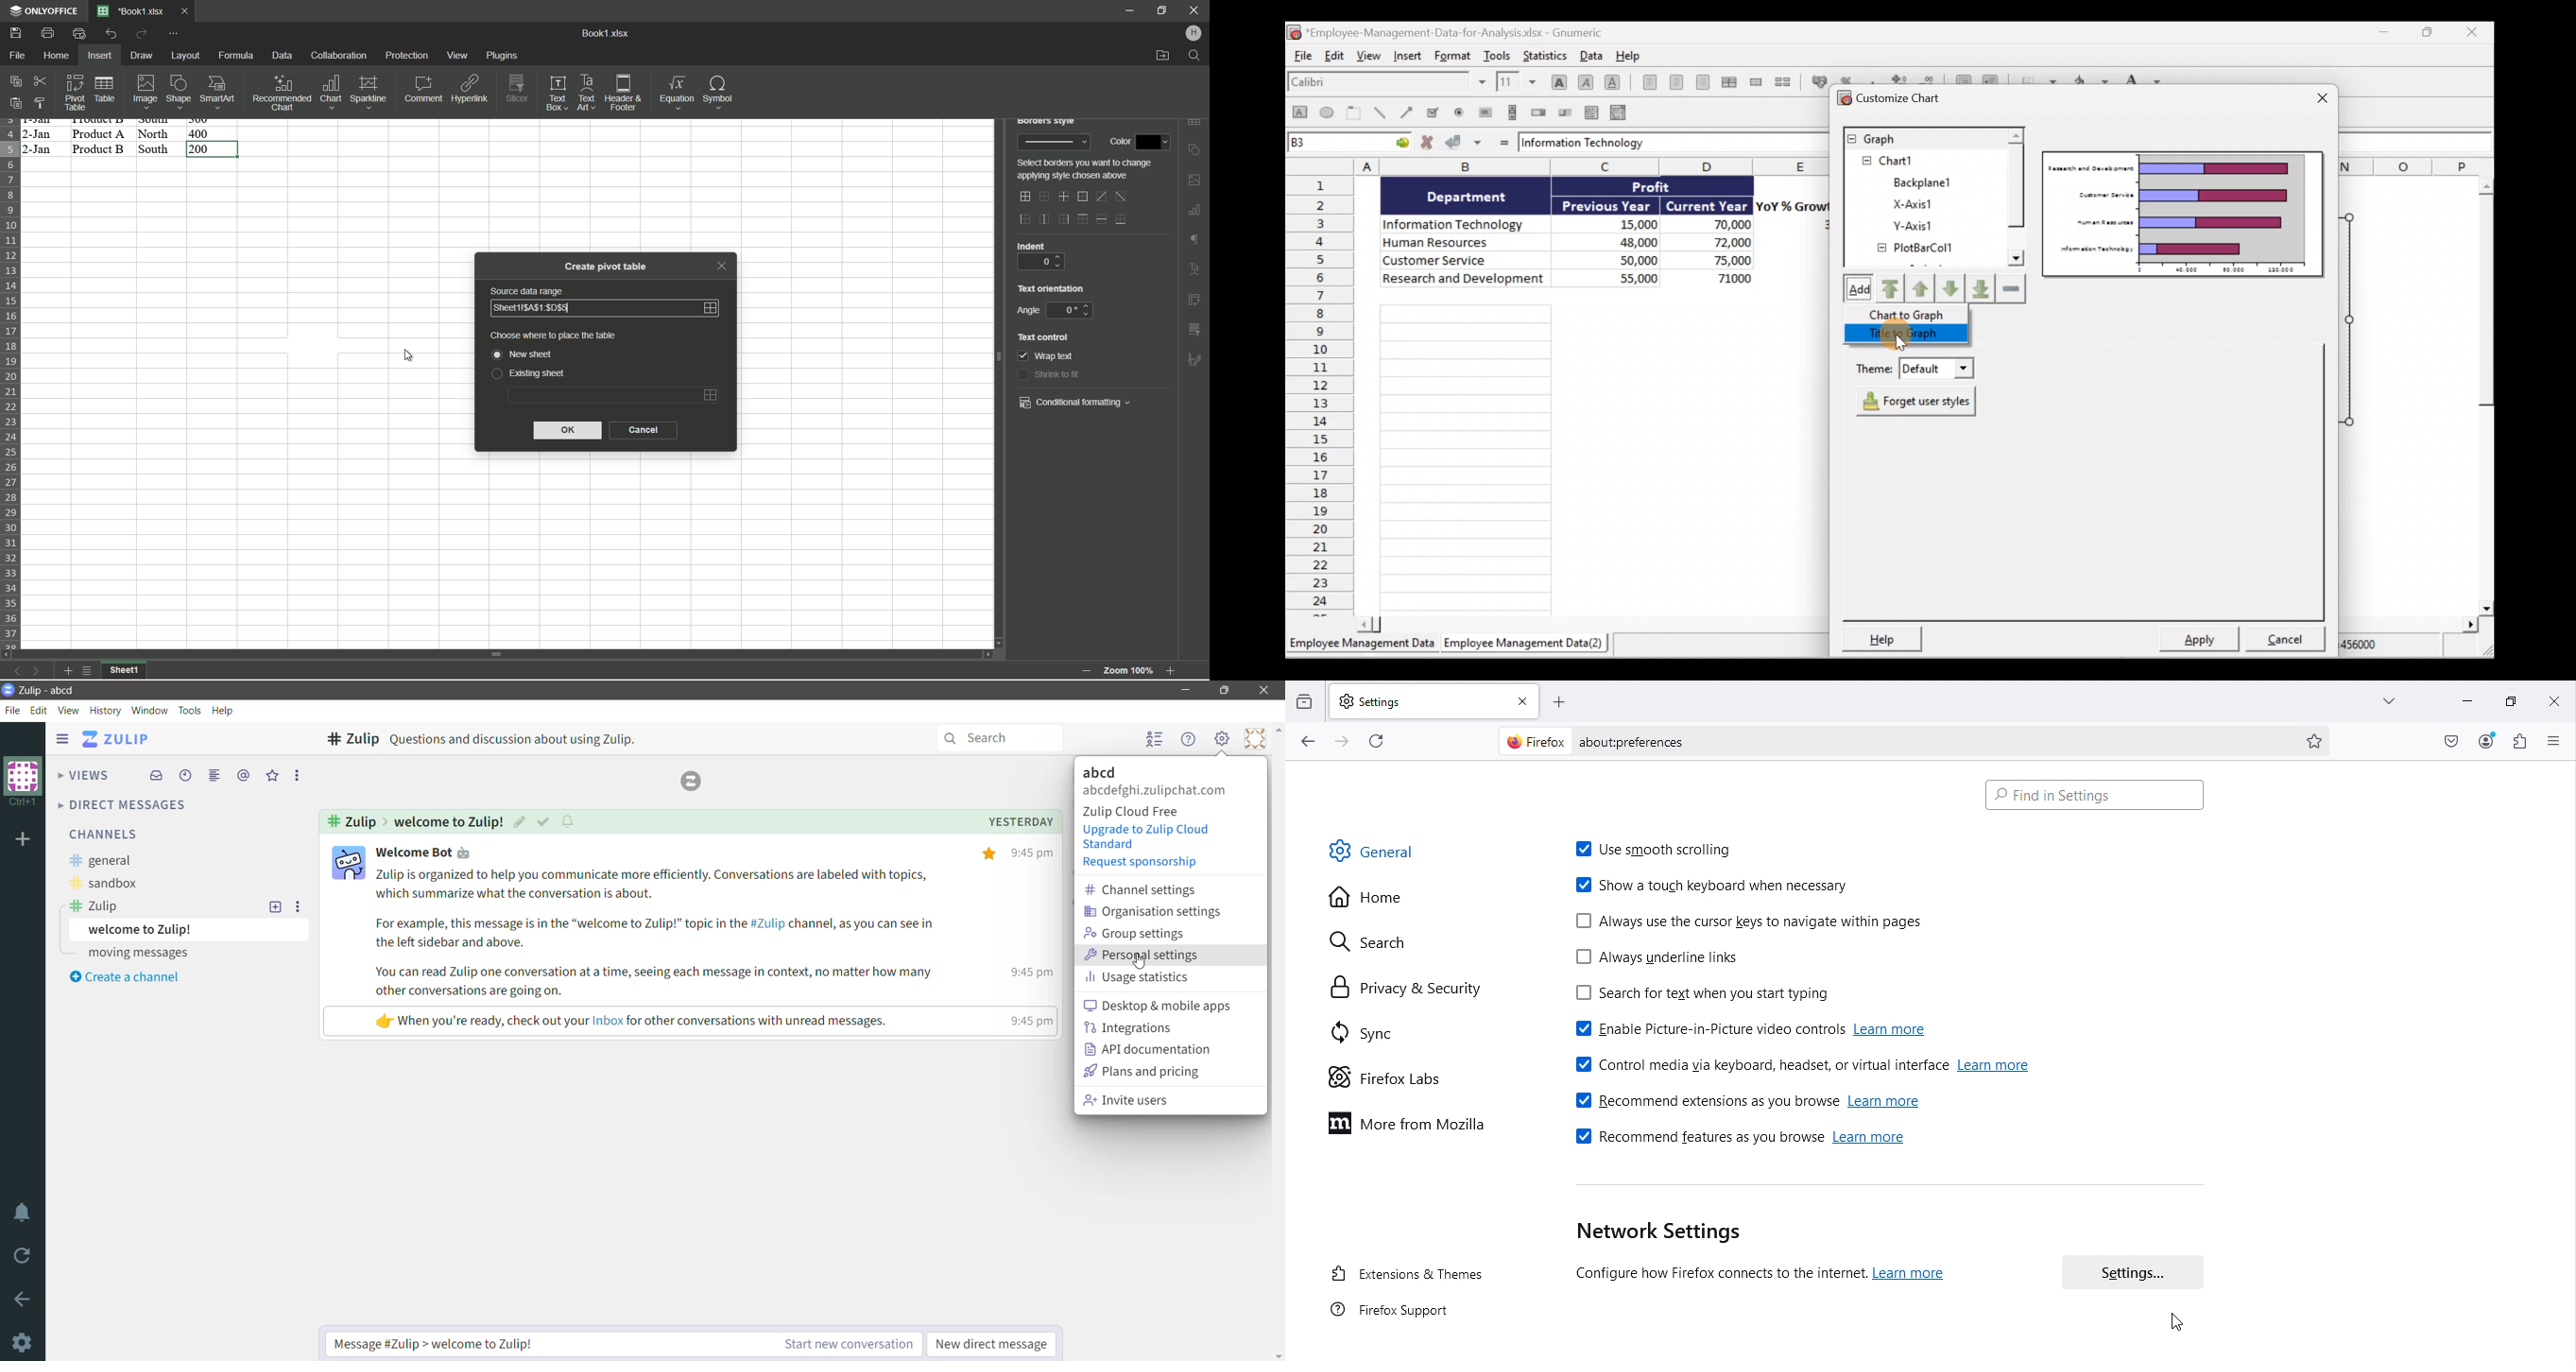 This screenshot has width=2576, height=1372. I want to click on Inbox, so click(155, 776).